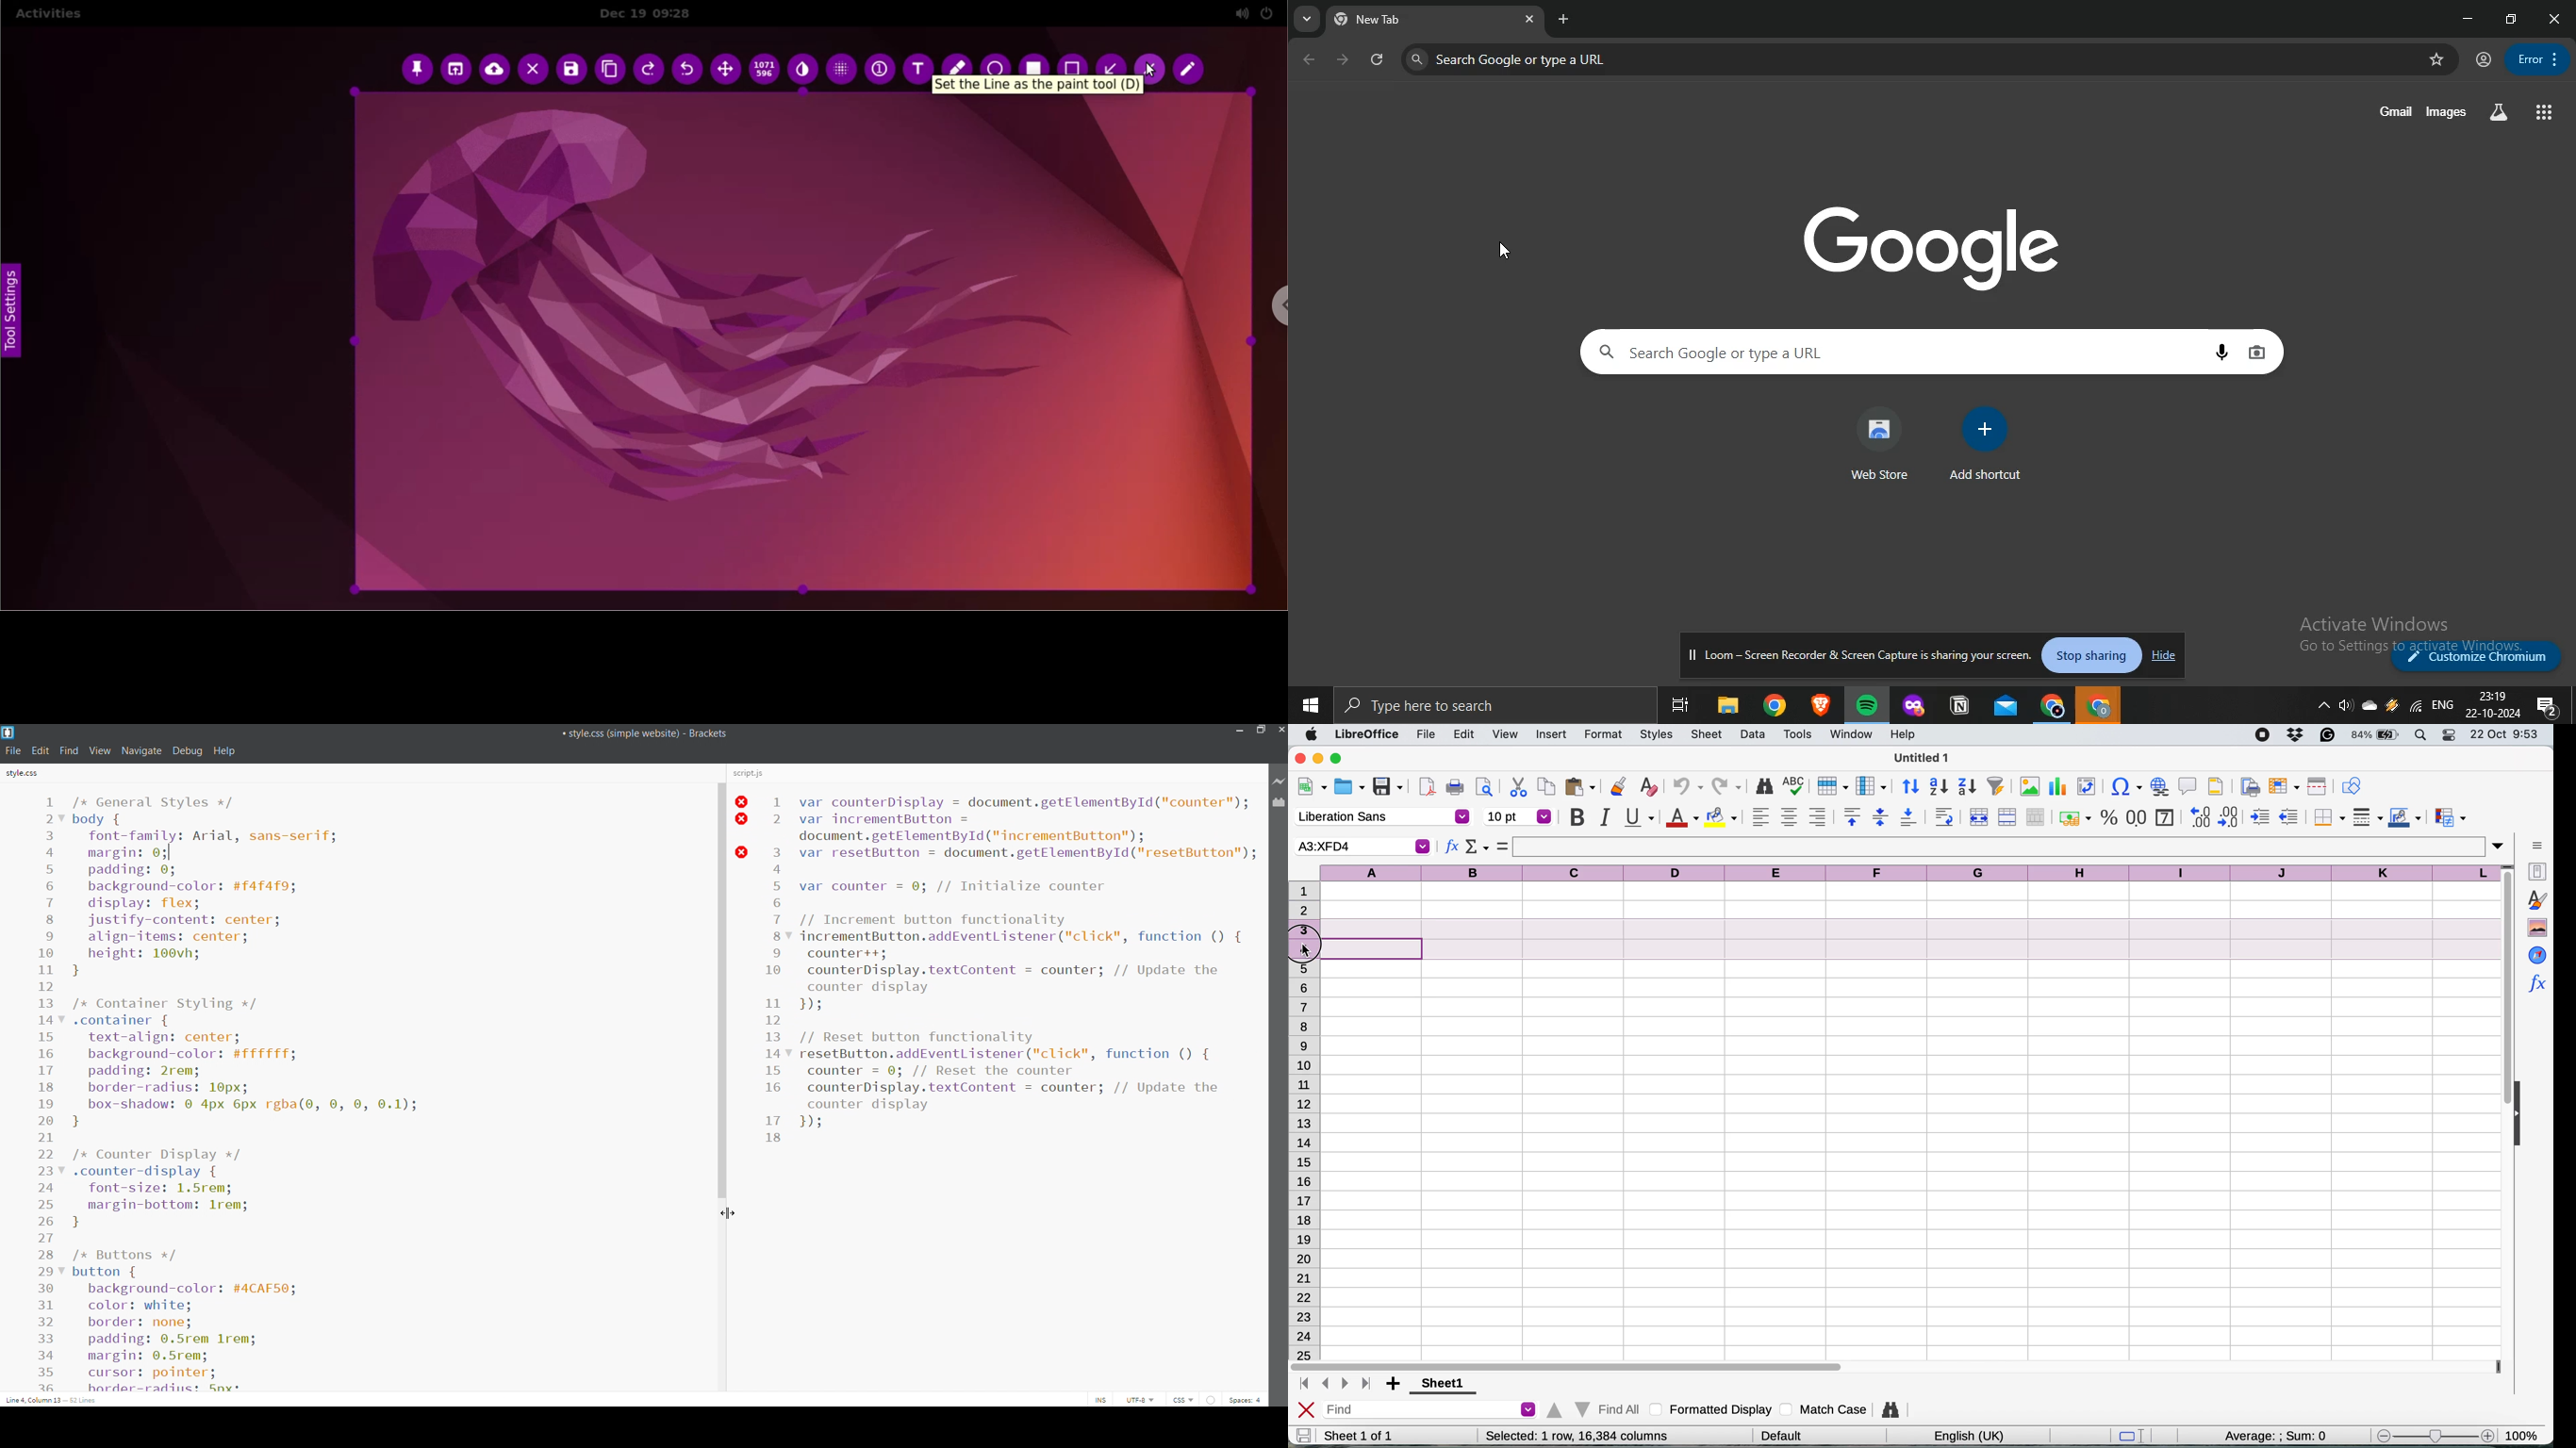 The height and width of the screenshot is (1456, 2576). I want to click on selected area , so click(802, 342).